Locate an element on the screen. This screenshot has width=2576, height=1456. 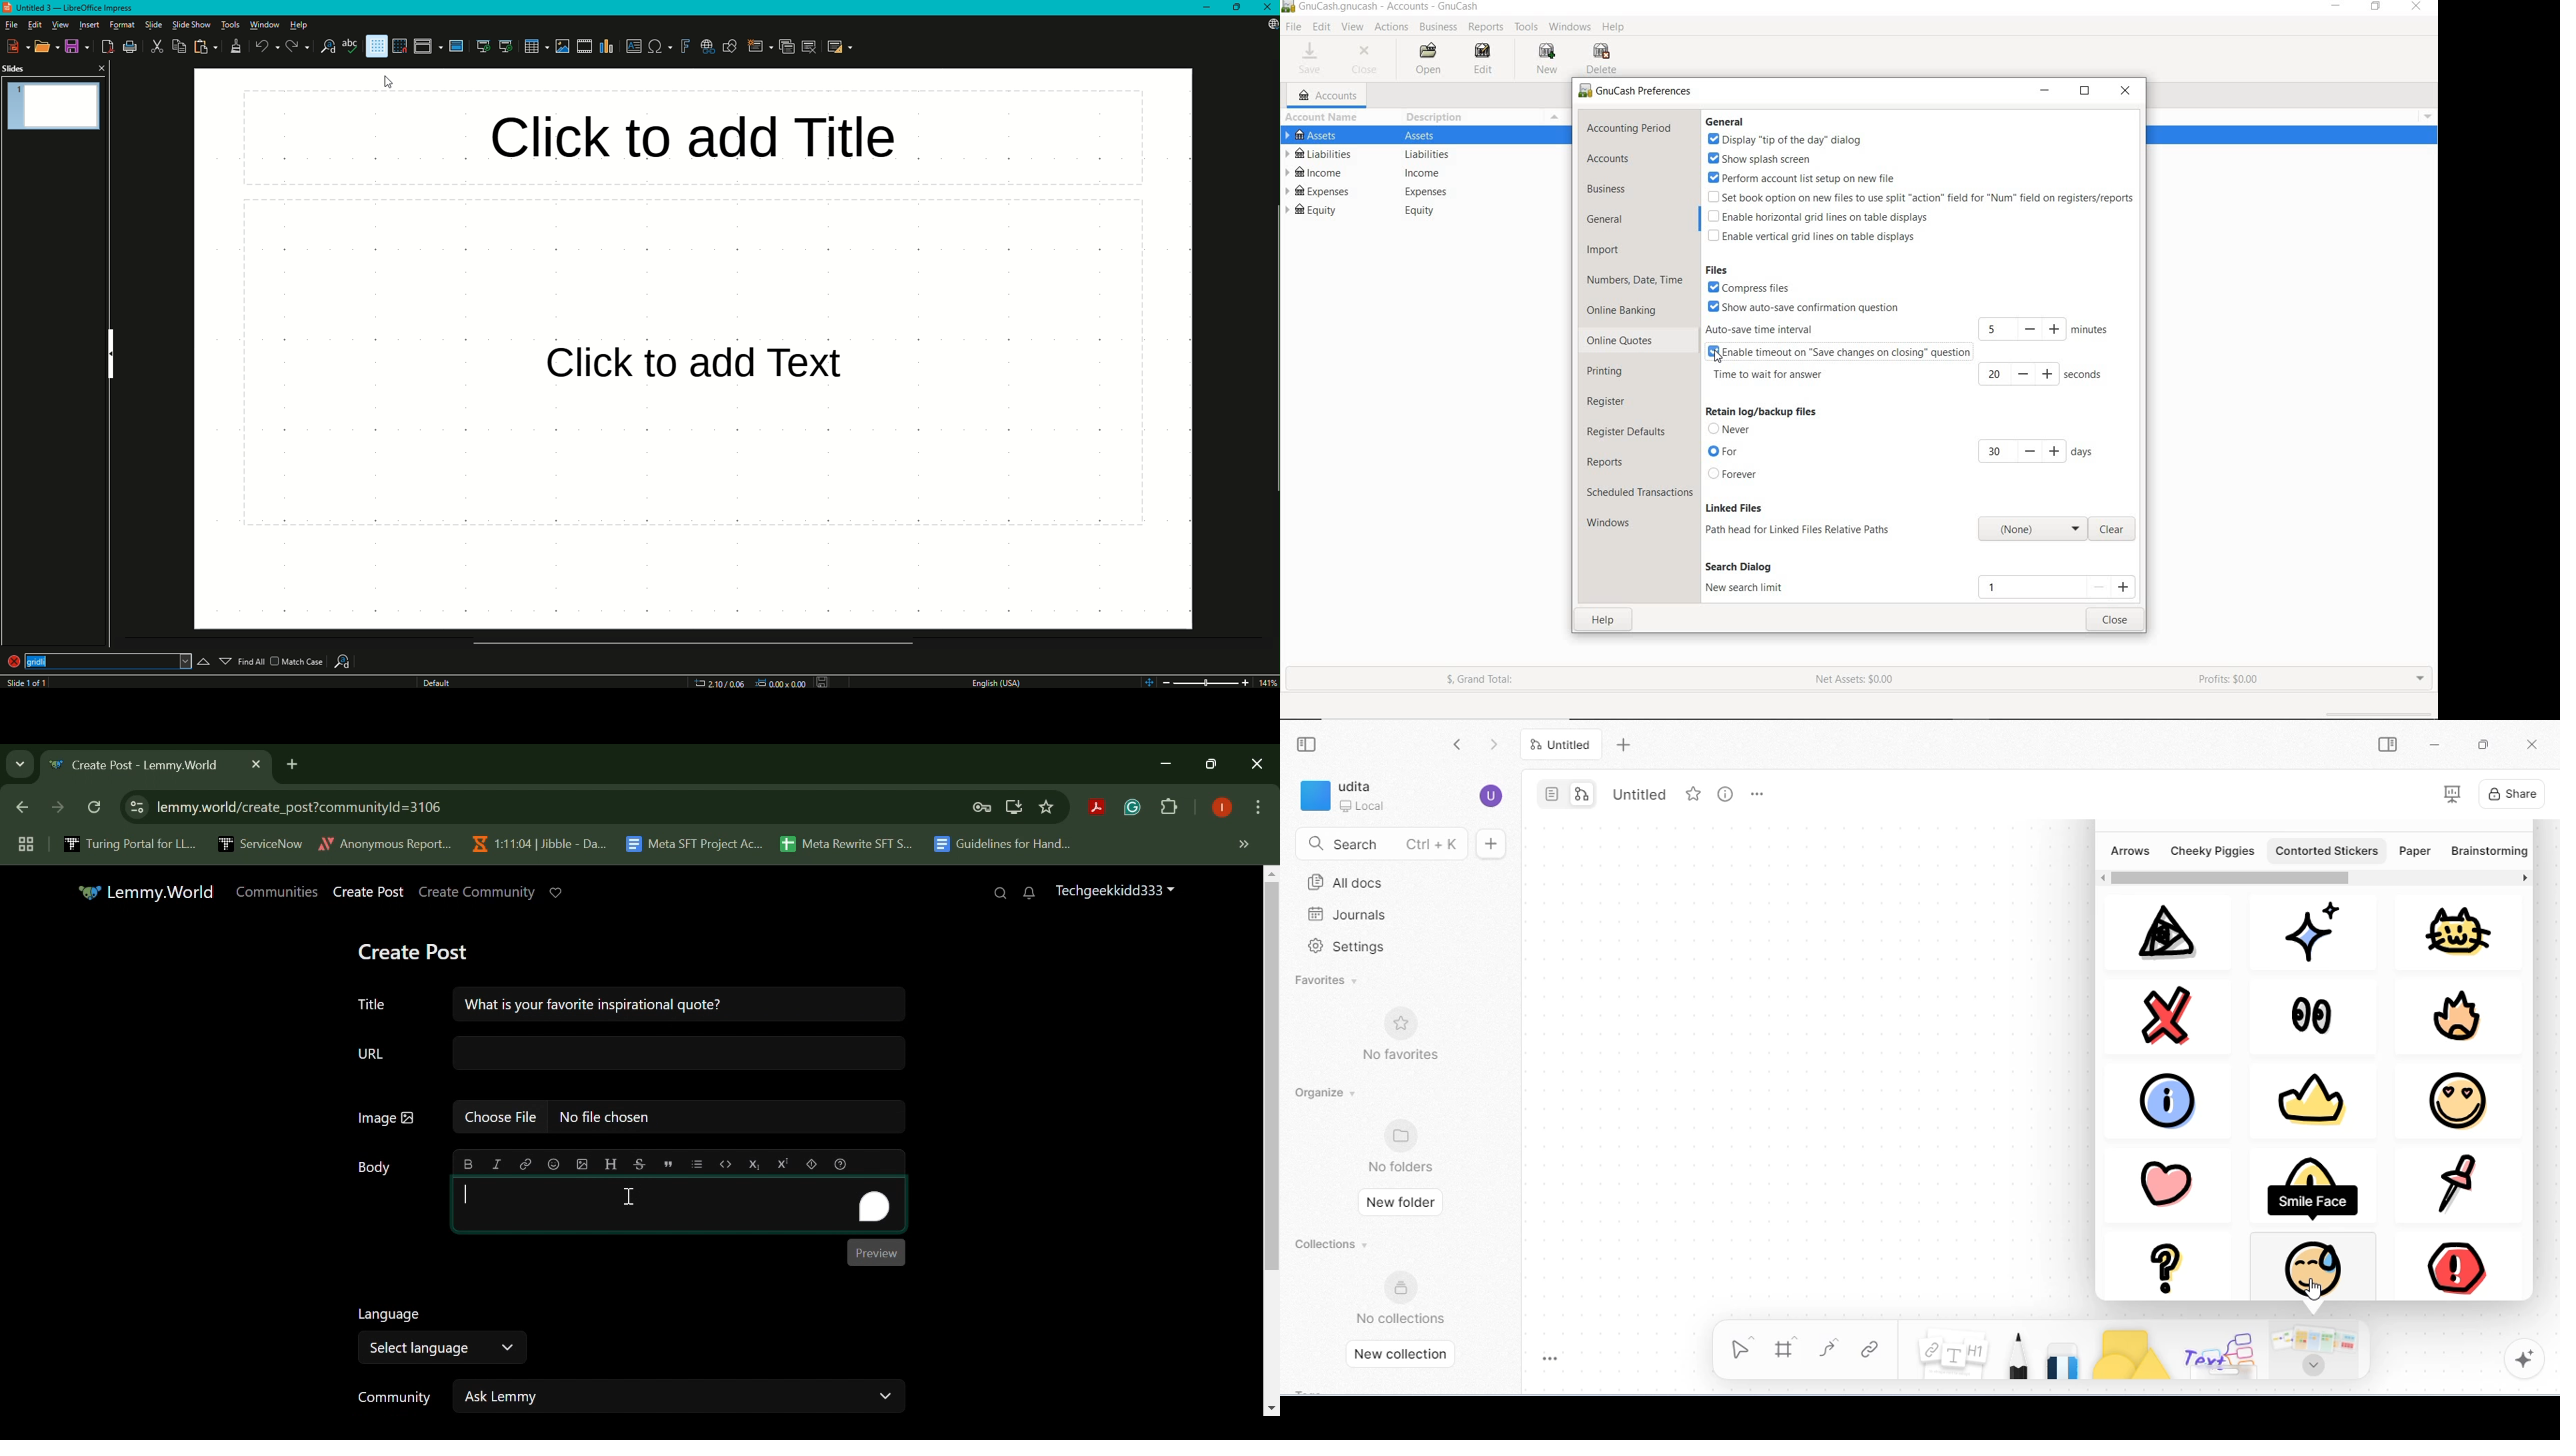
Minimise is located at coordinates (1206, 7).